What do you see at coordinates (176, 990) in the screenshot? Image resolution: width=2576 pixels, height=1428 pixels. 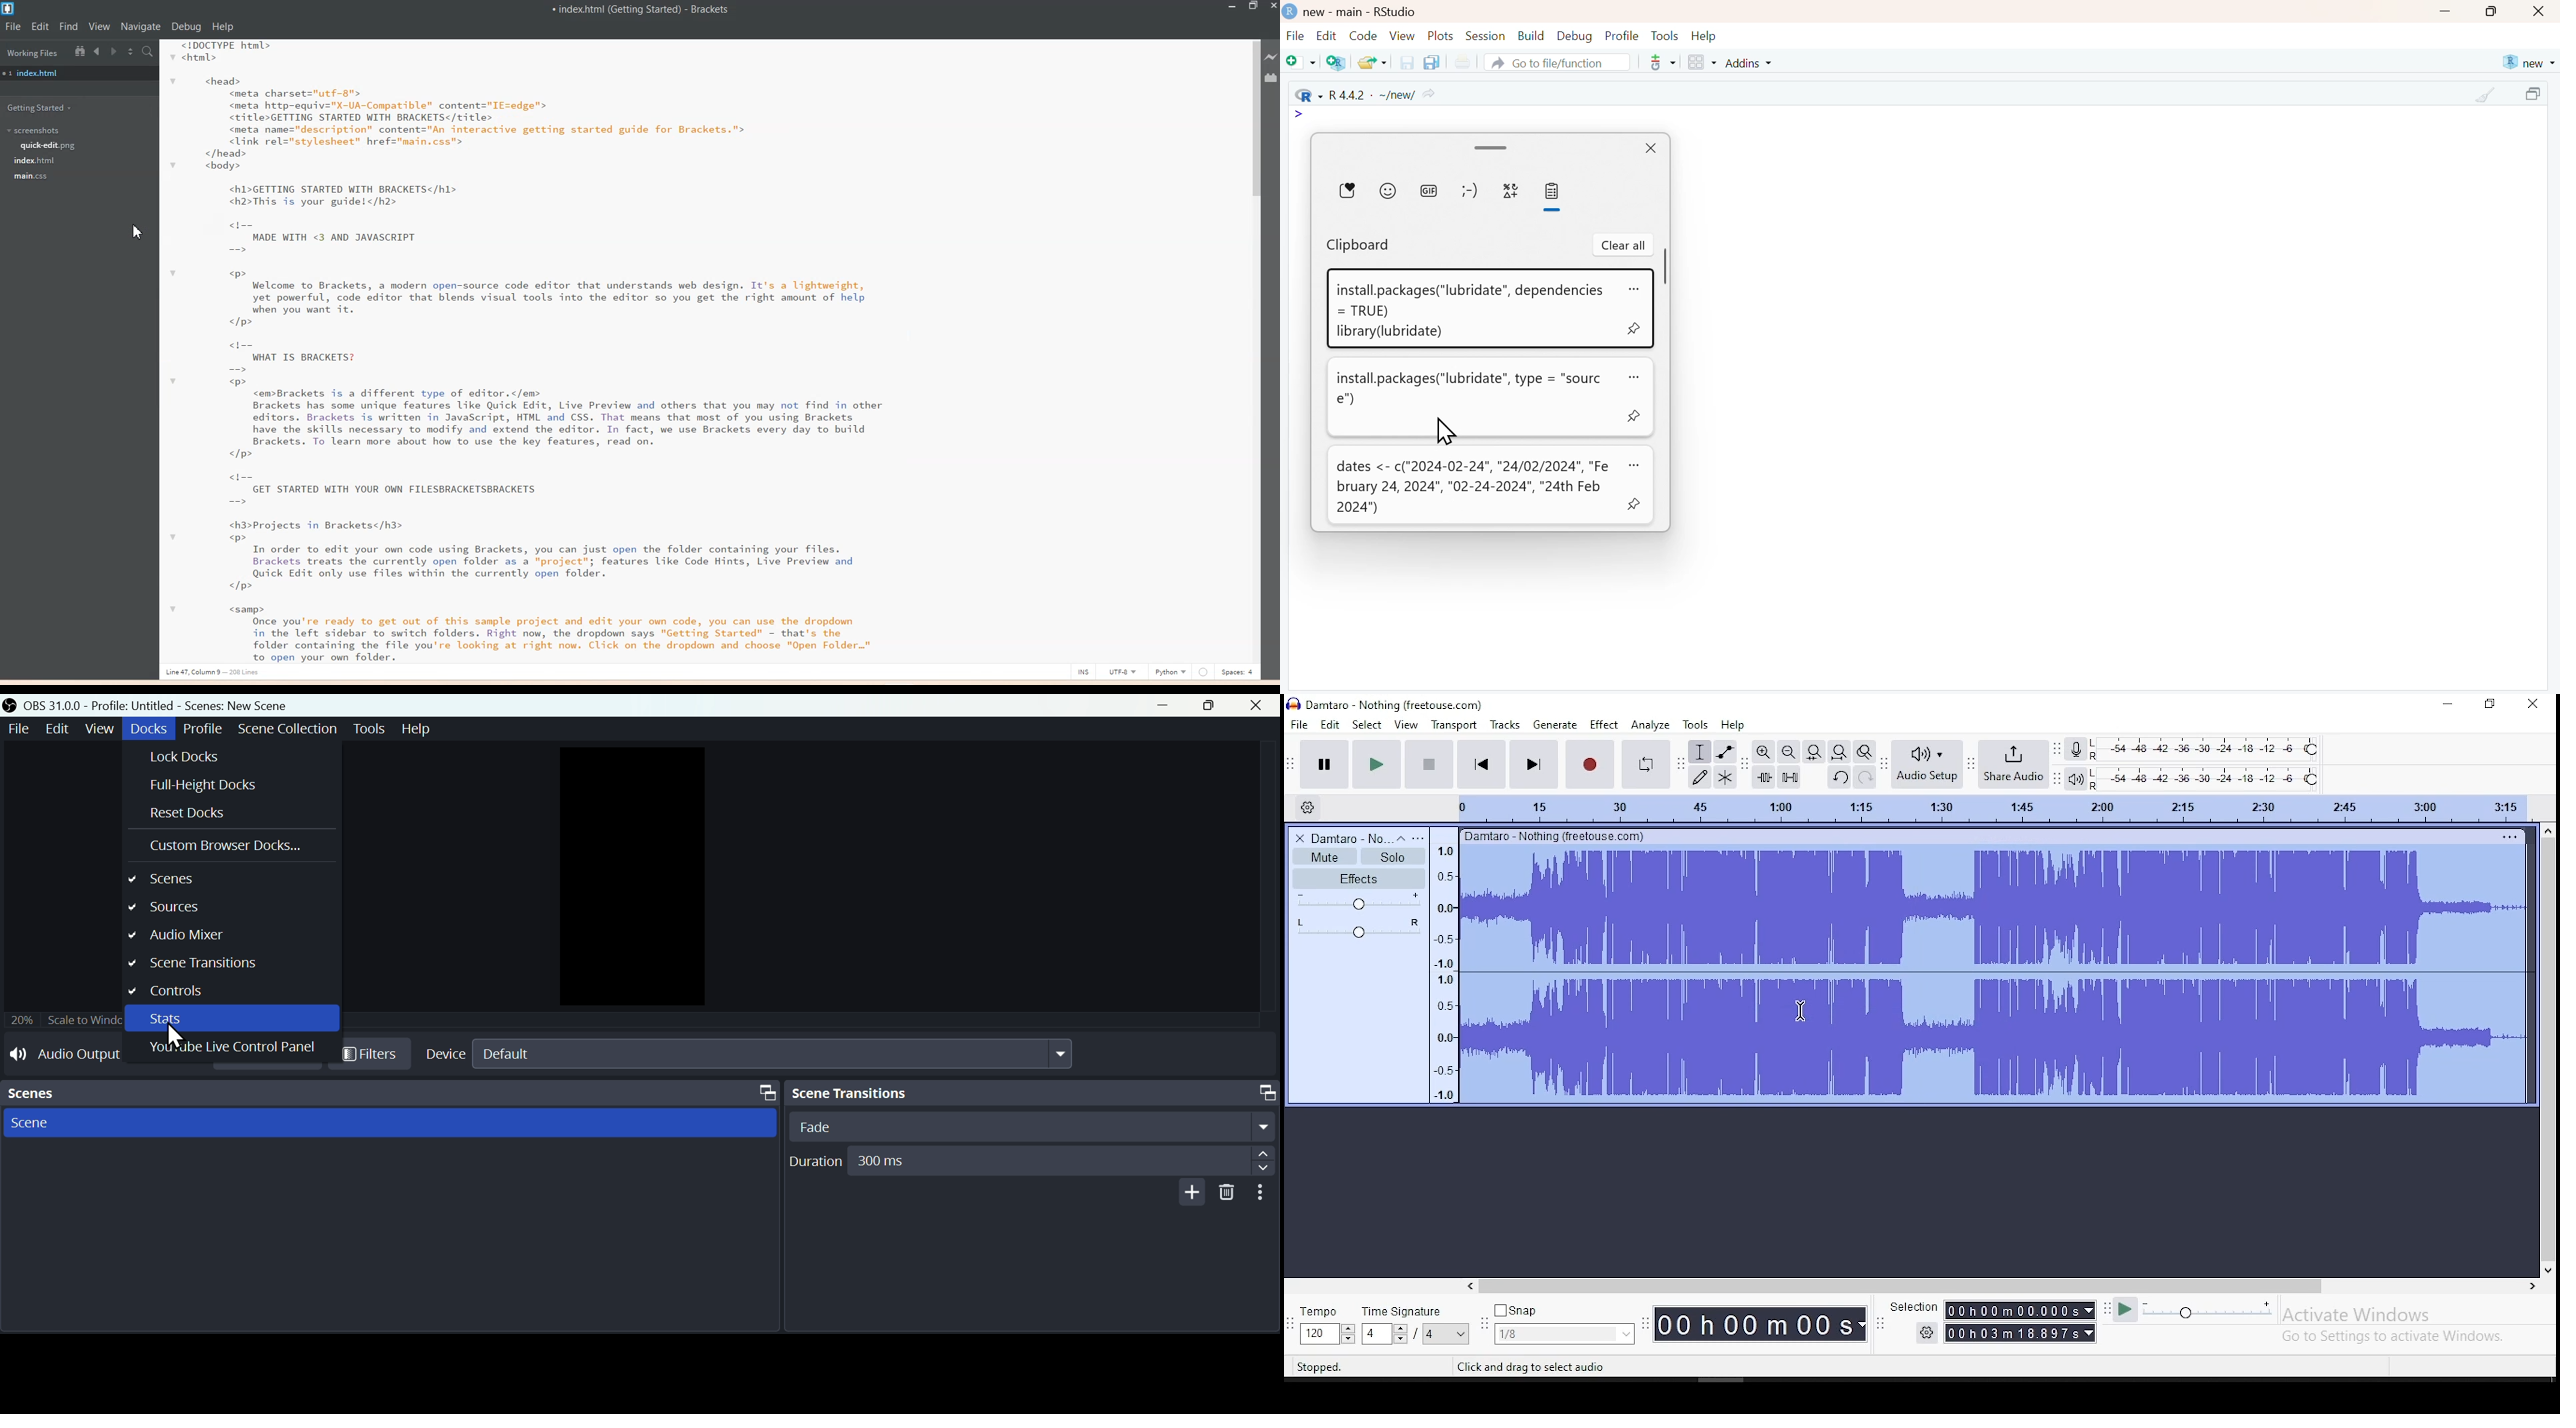 I see `controls` at bounding box center [176, 990].